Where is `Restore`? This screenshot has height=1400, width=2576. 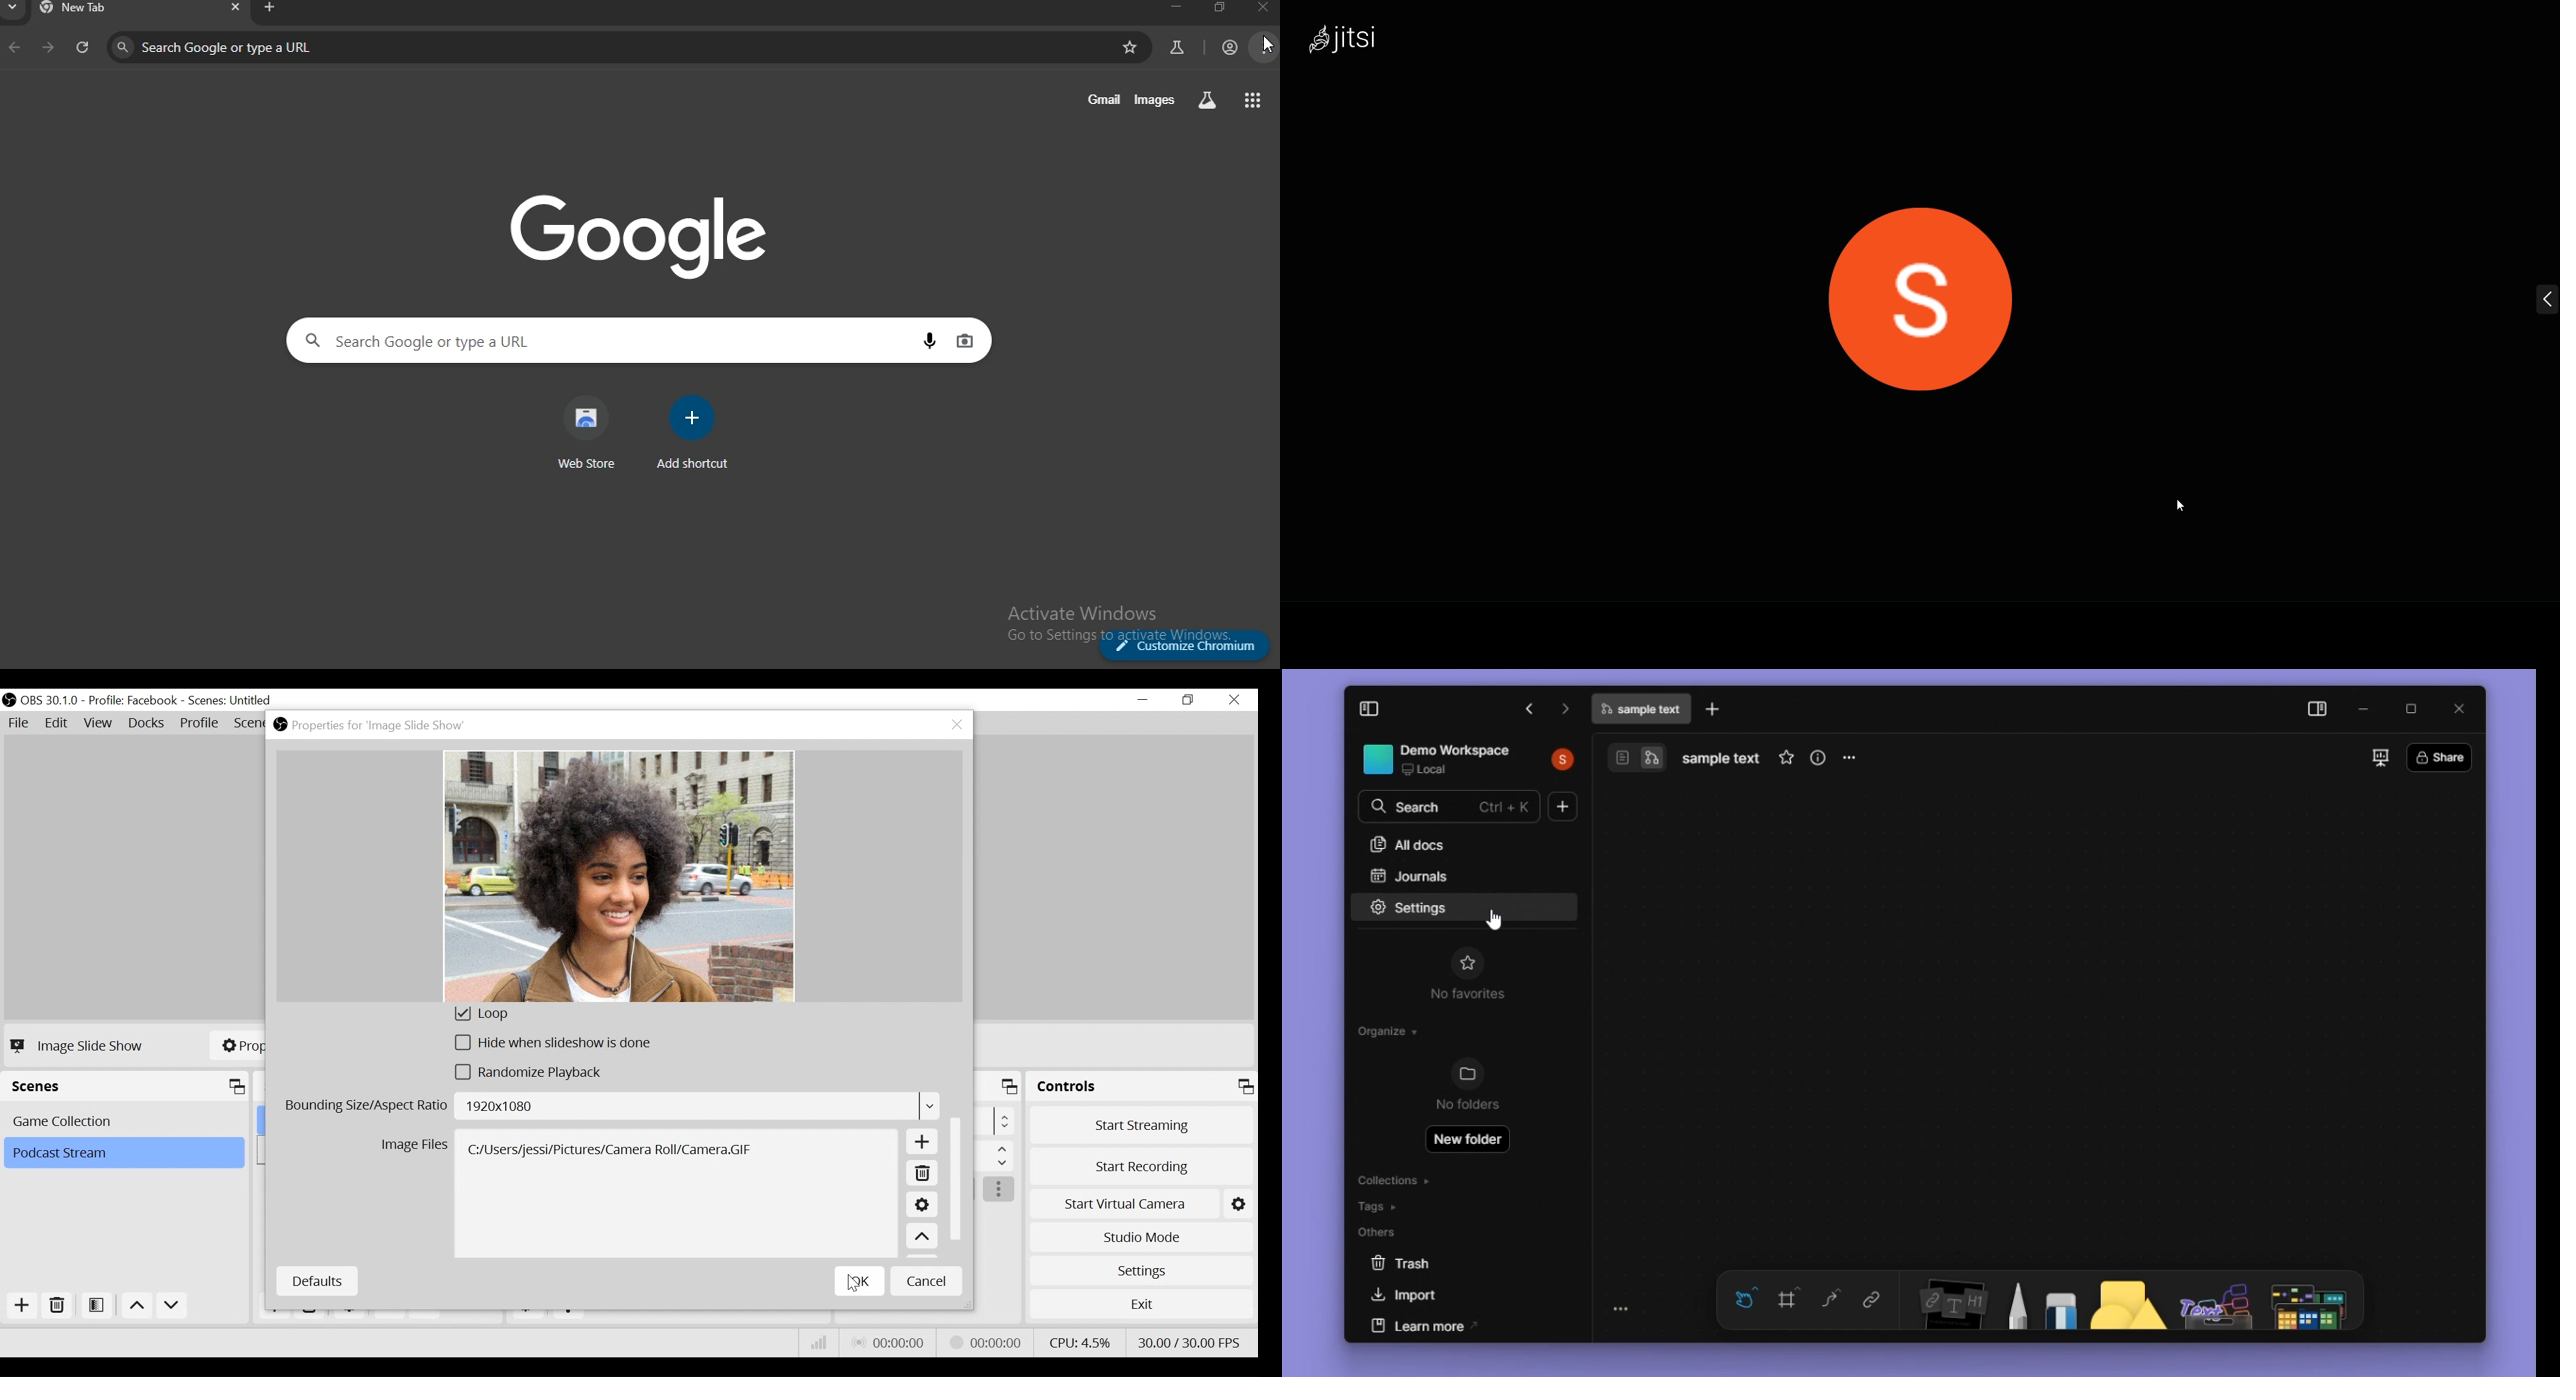
Restore is located at coordinates (1190, 700).